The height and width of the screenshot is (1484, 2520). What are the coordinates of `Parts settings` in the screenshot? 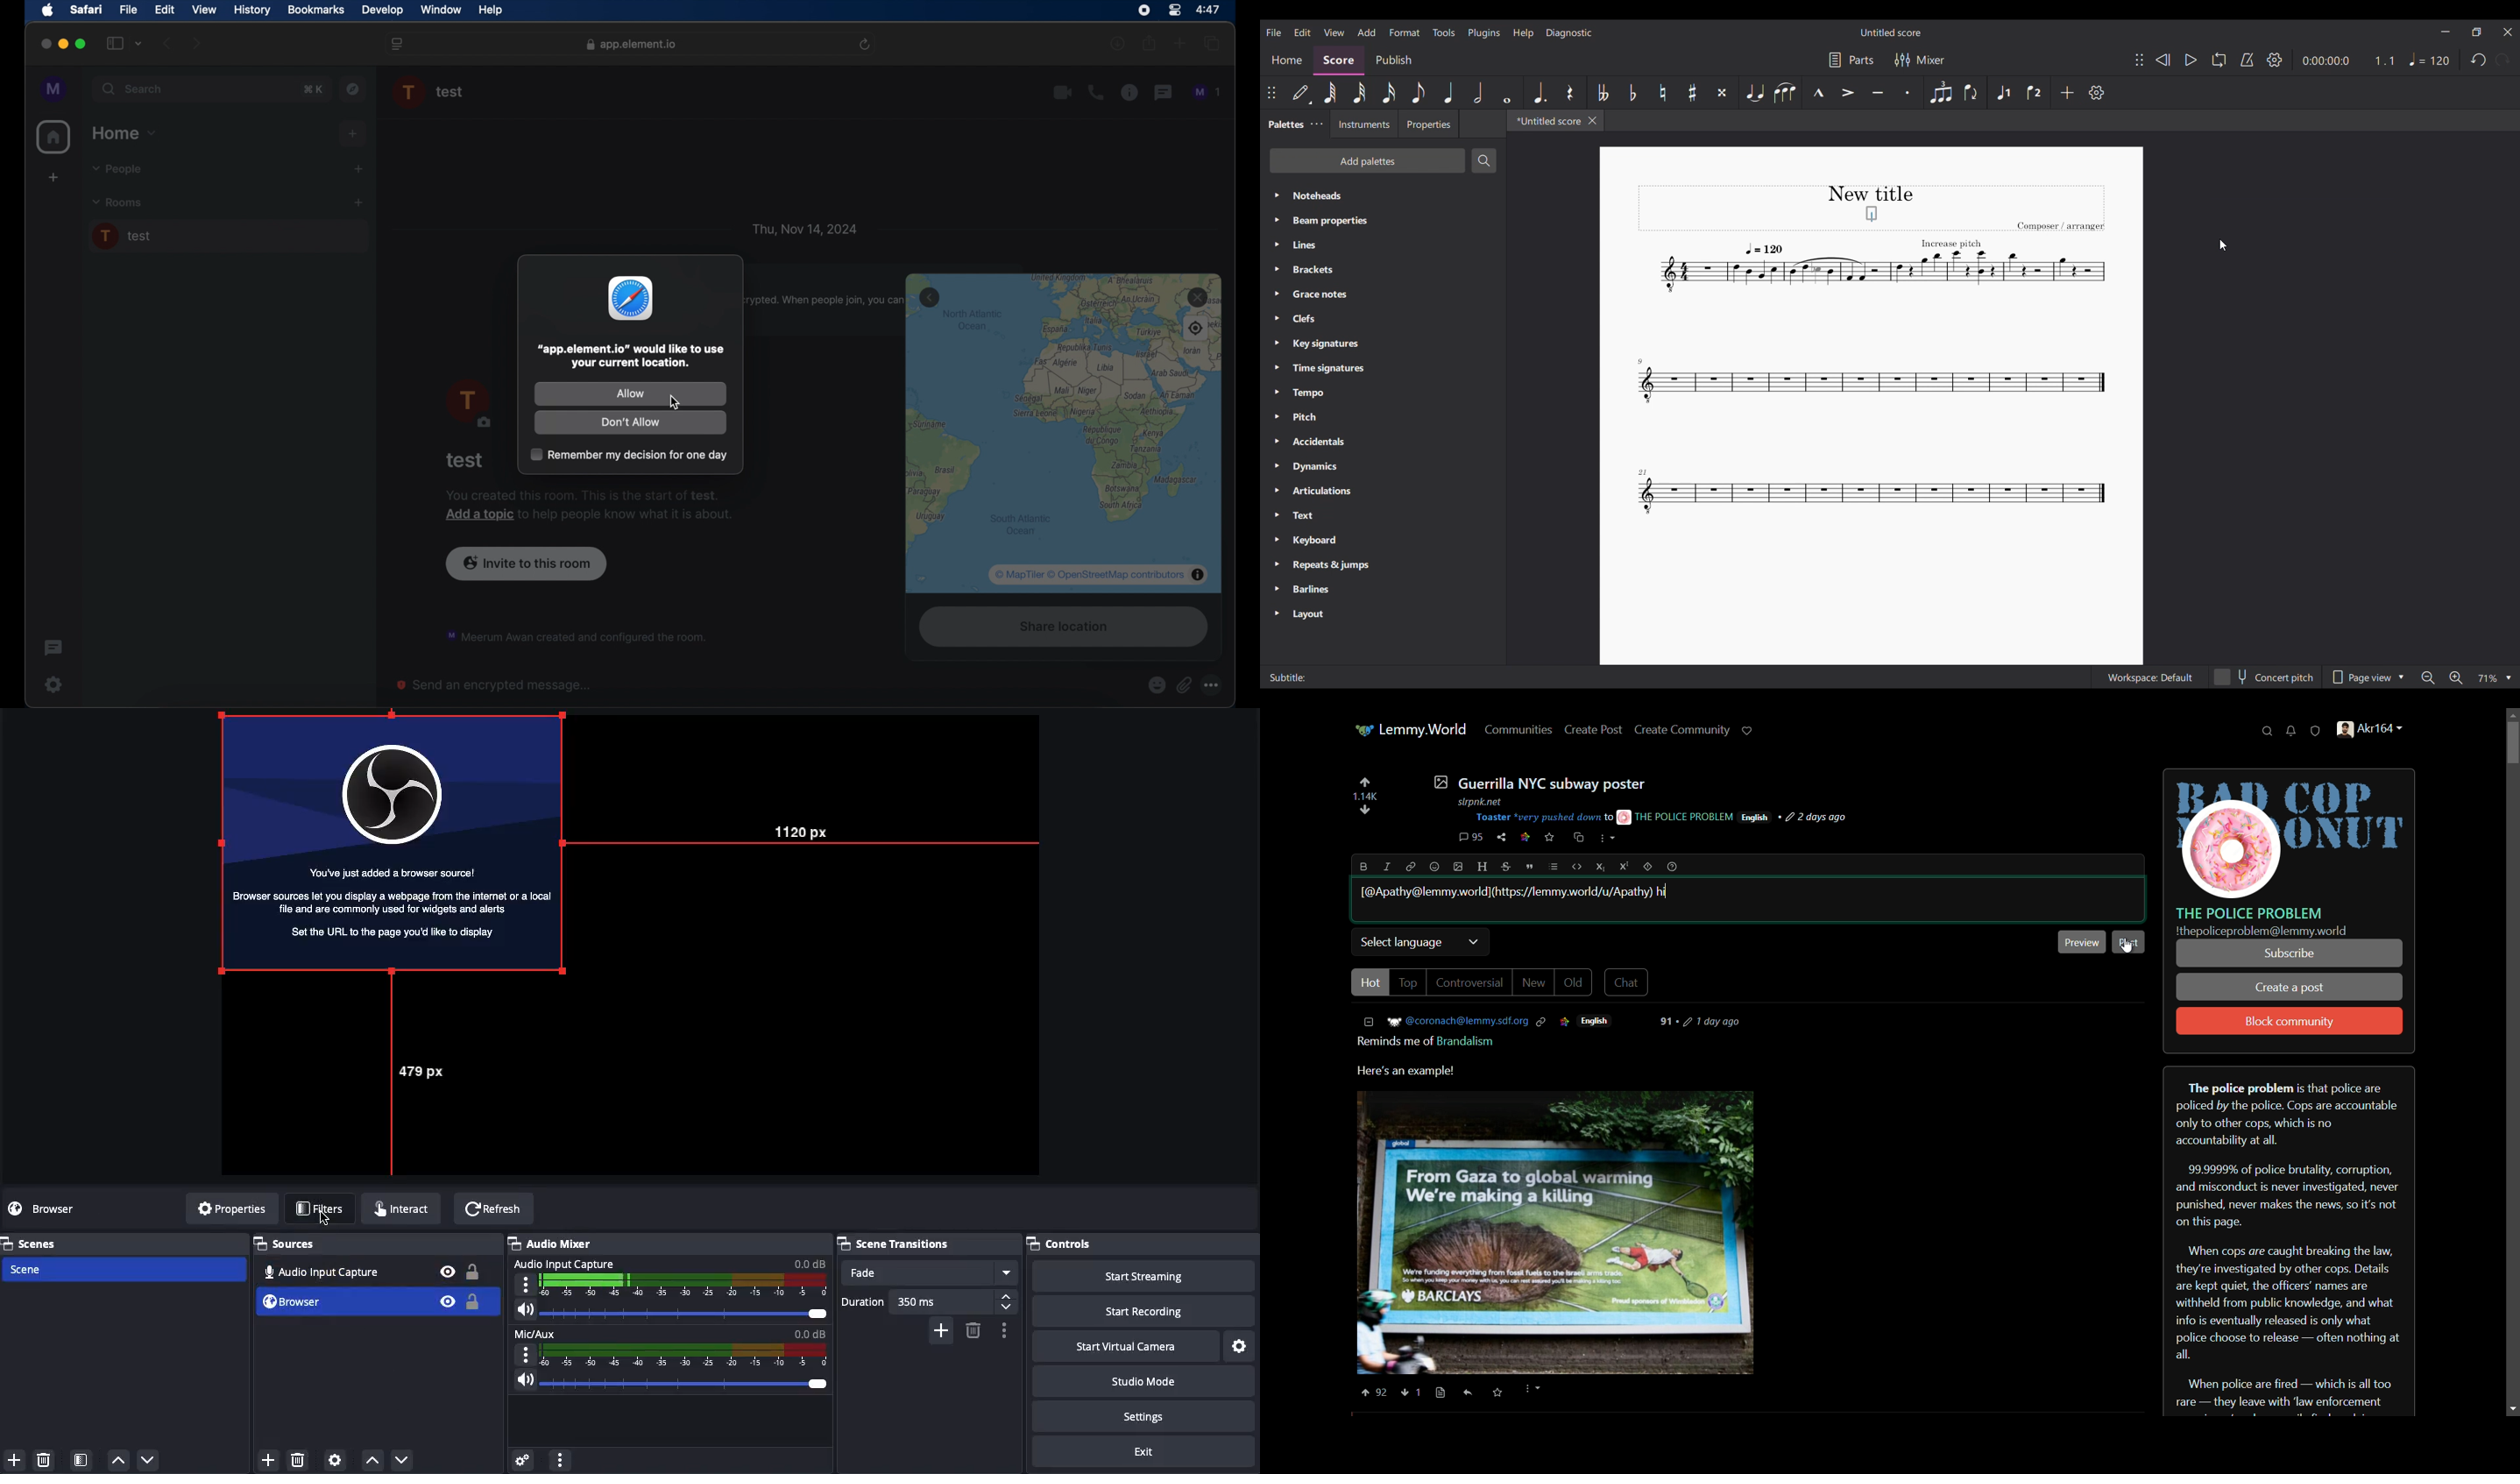 It's located at (1852, 60).